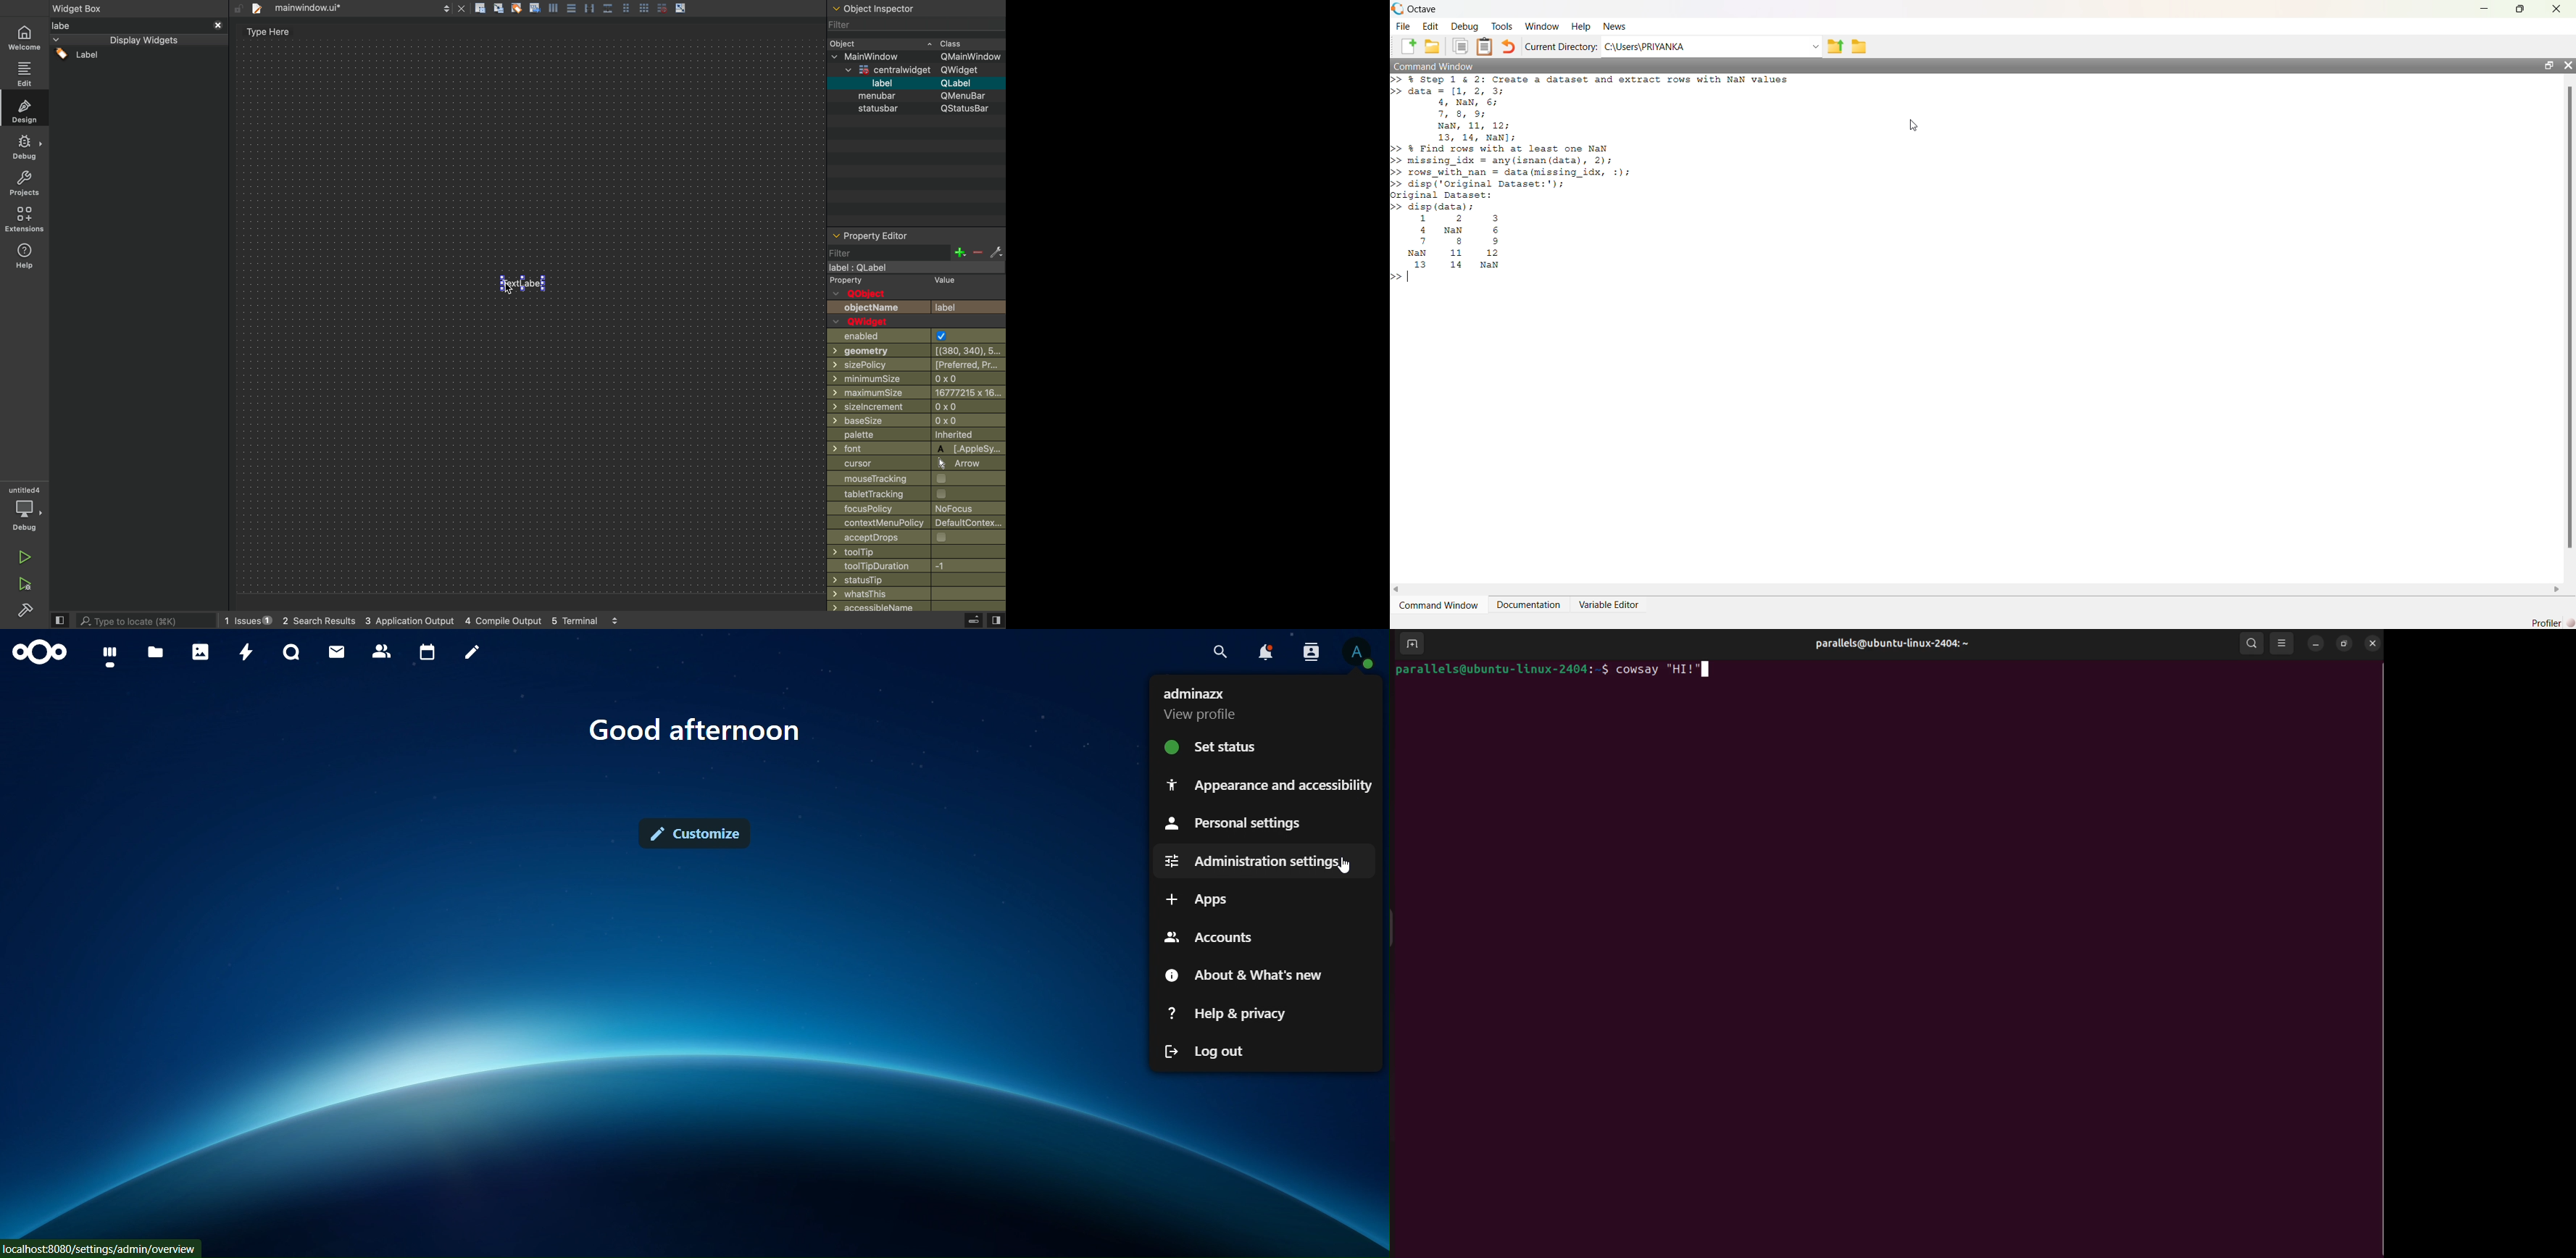  I want to click on Pages, so click(629, 7).